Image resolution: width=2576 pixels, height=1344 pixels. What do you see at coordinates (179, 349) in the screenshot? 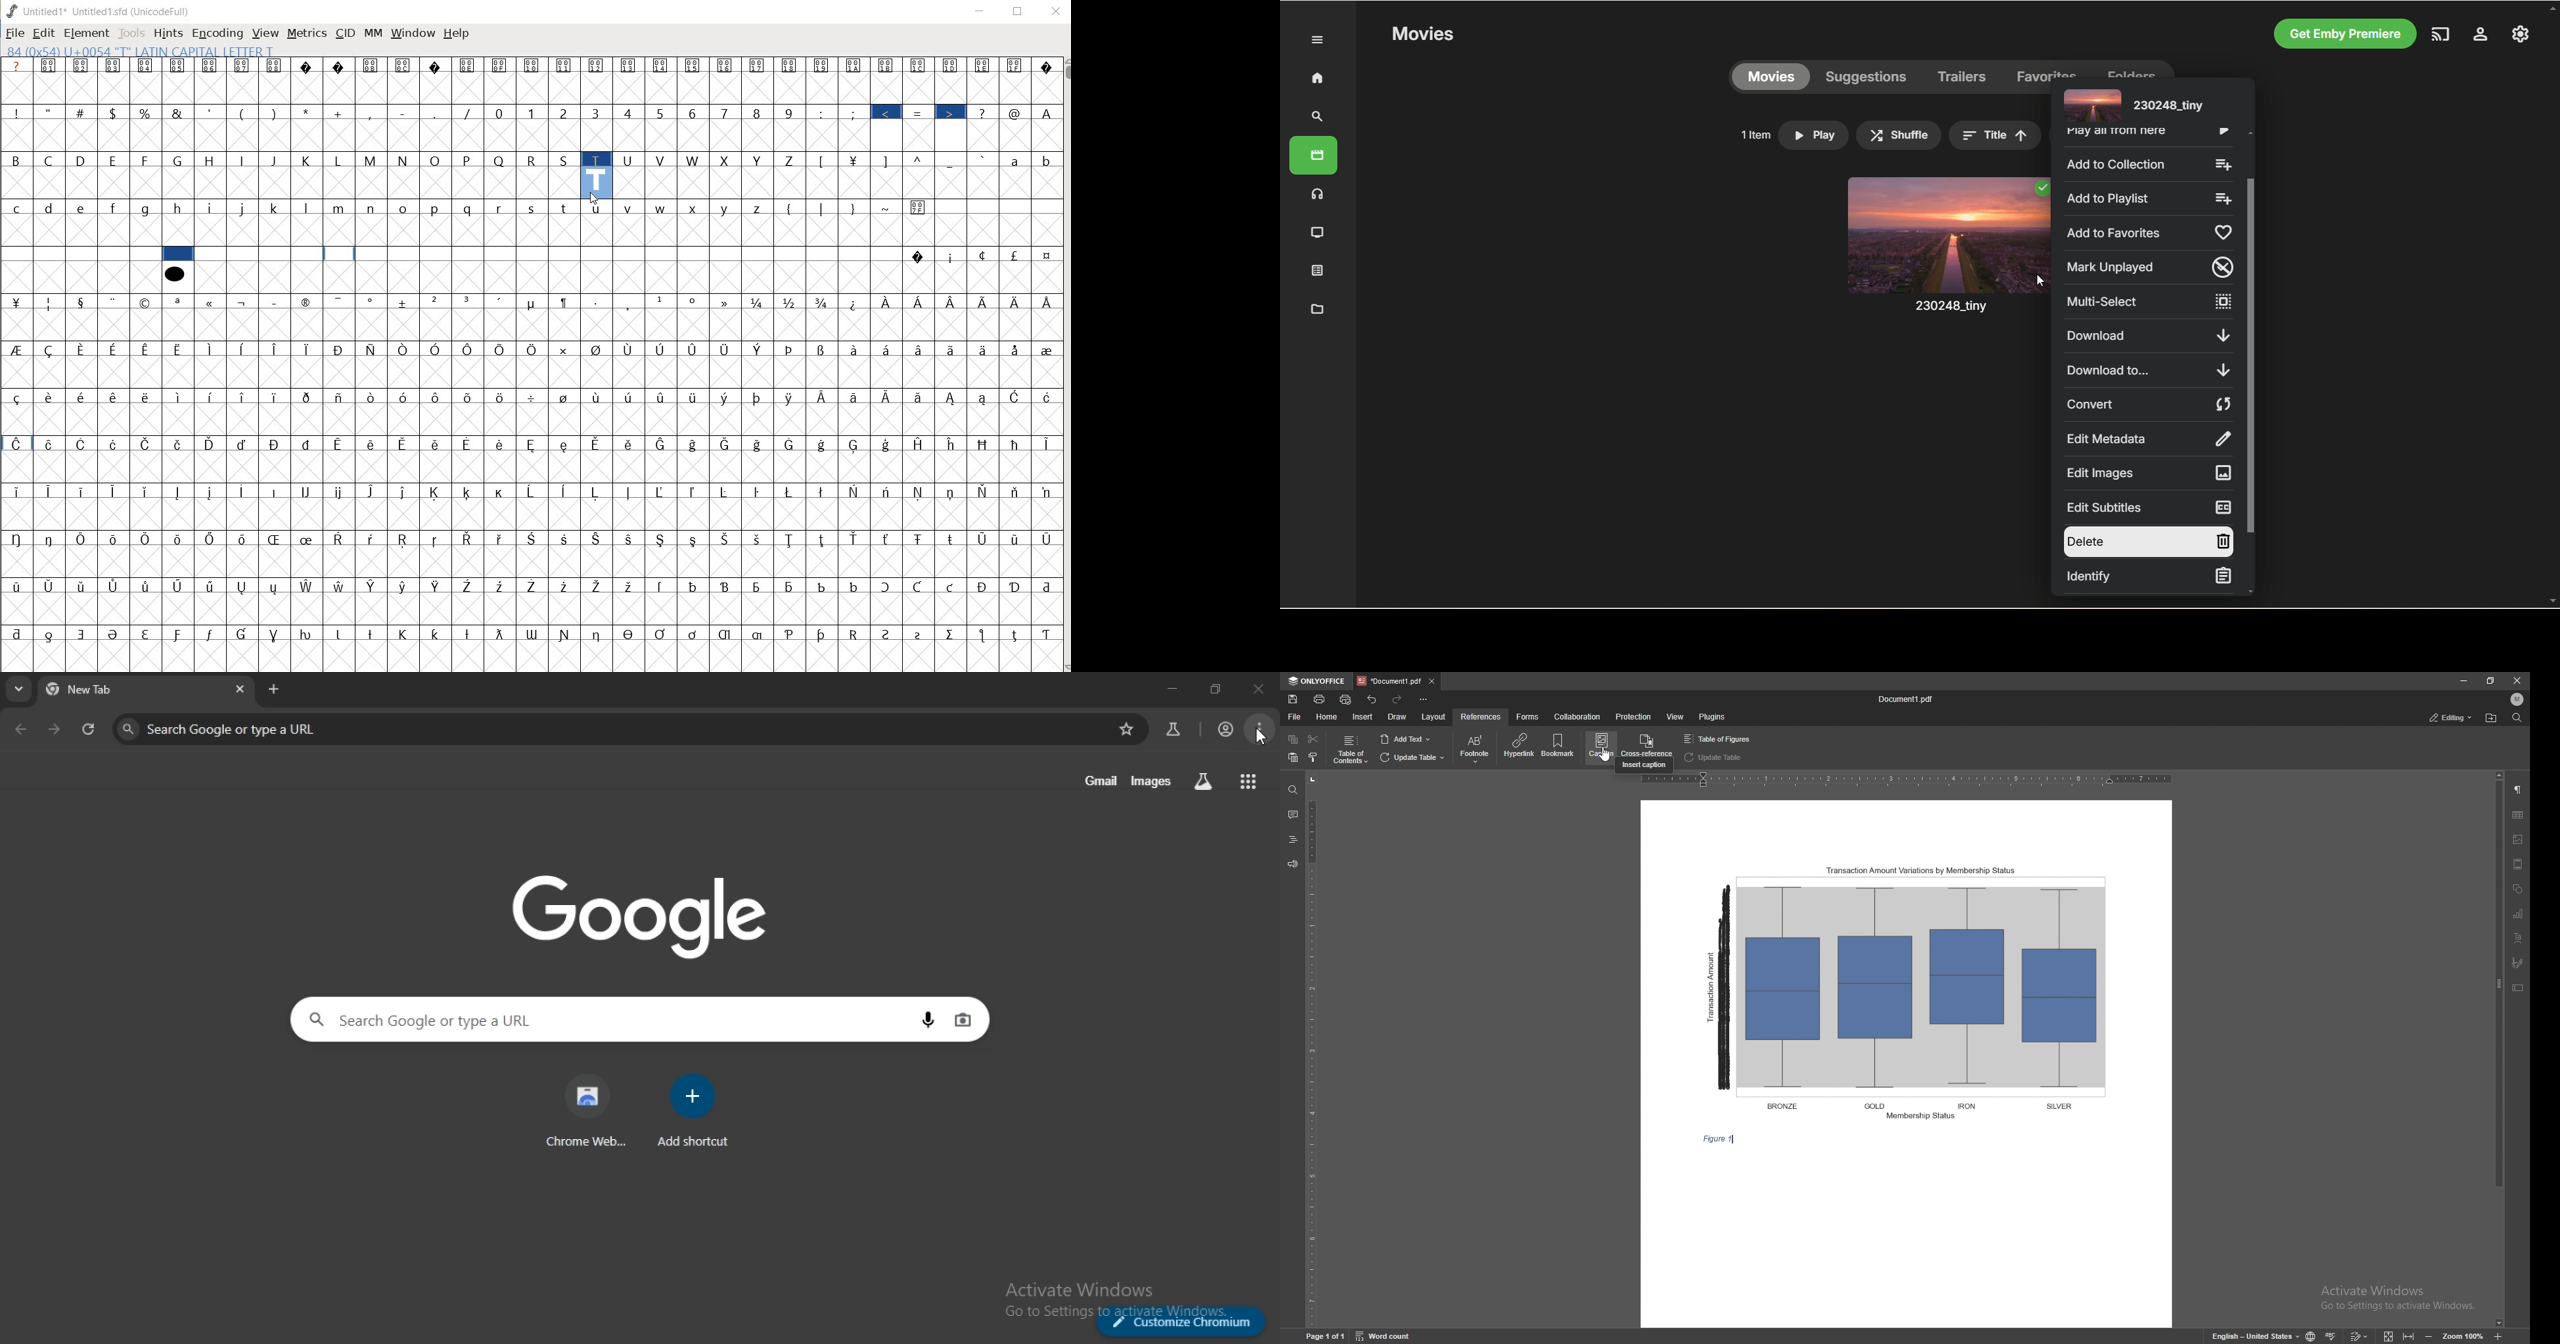
I see `Symbol` at bounding box center [179, 349].